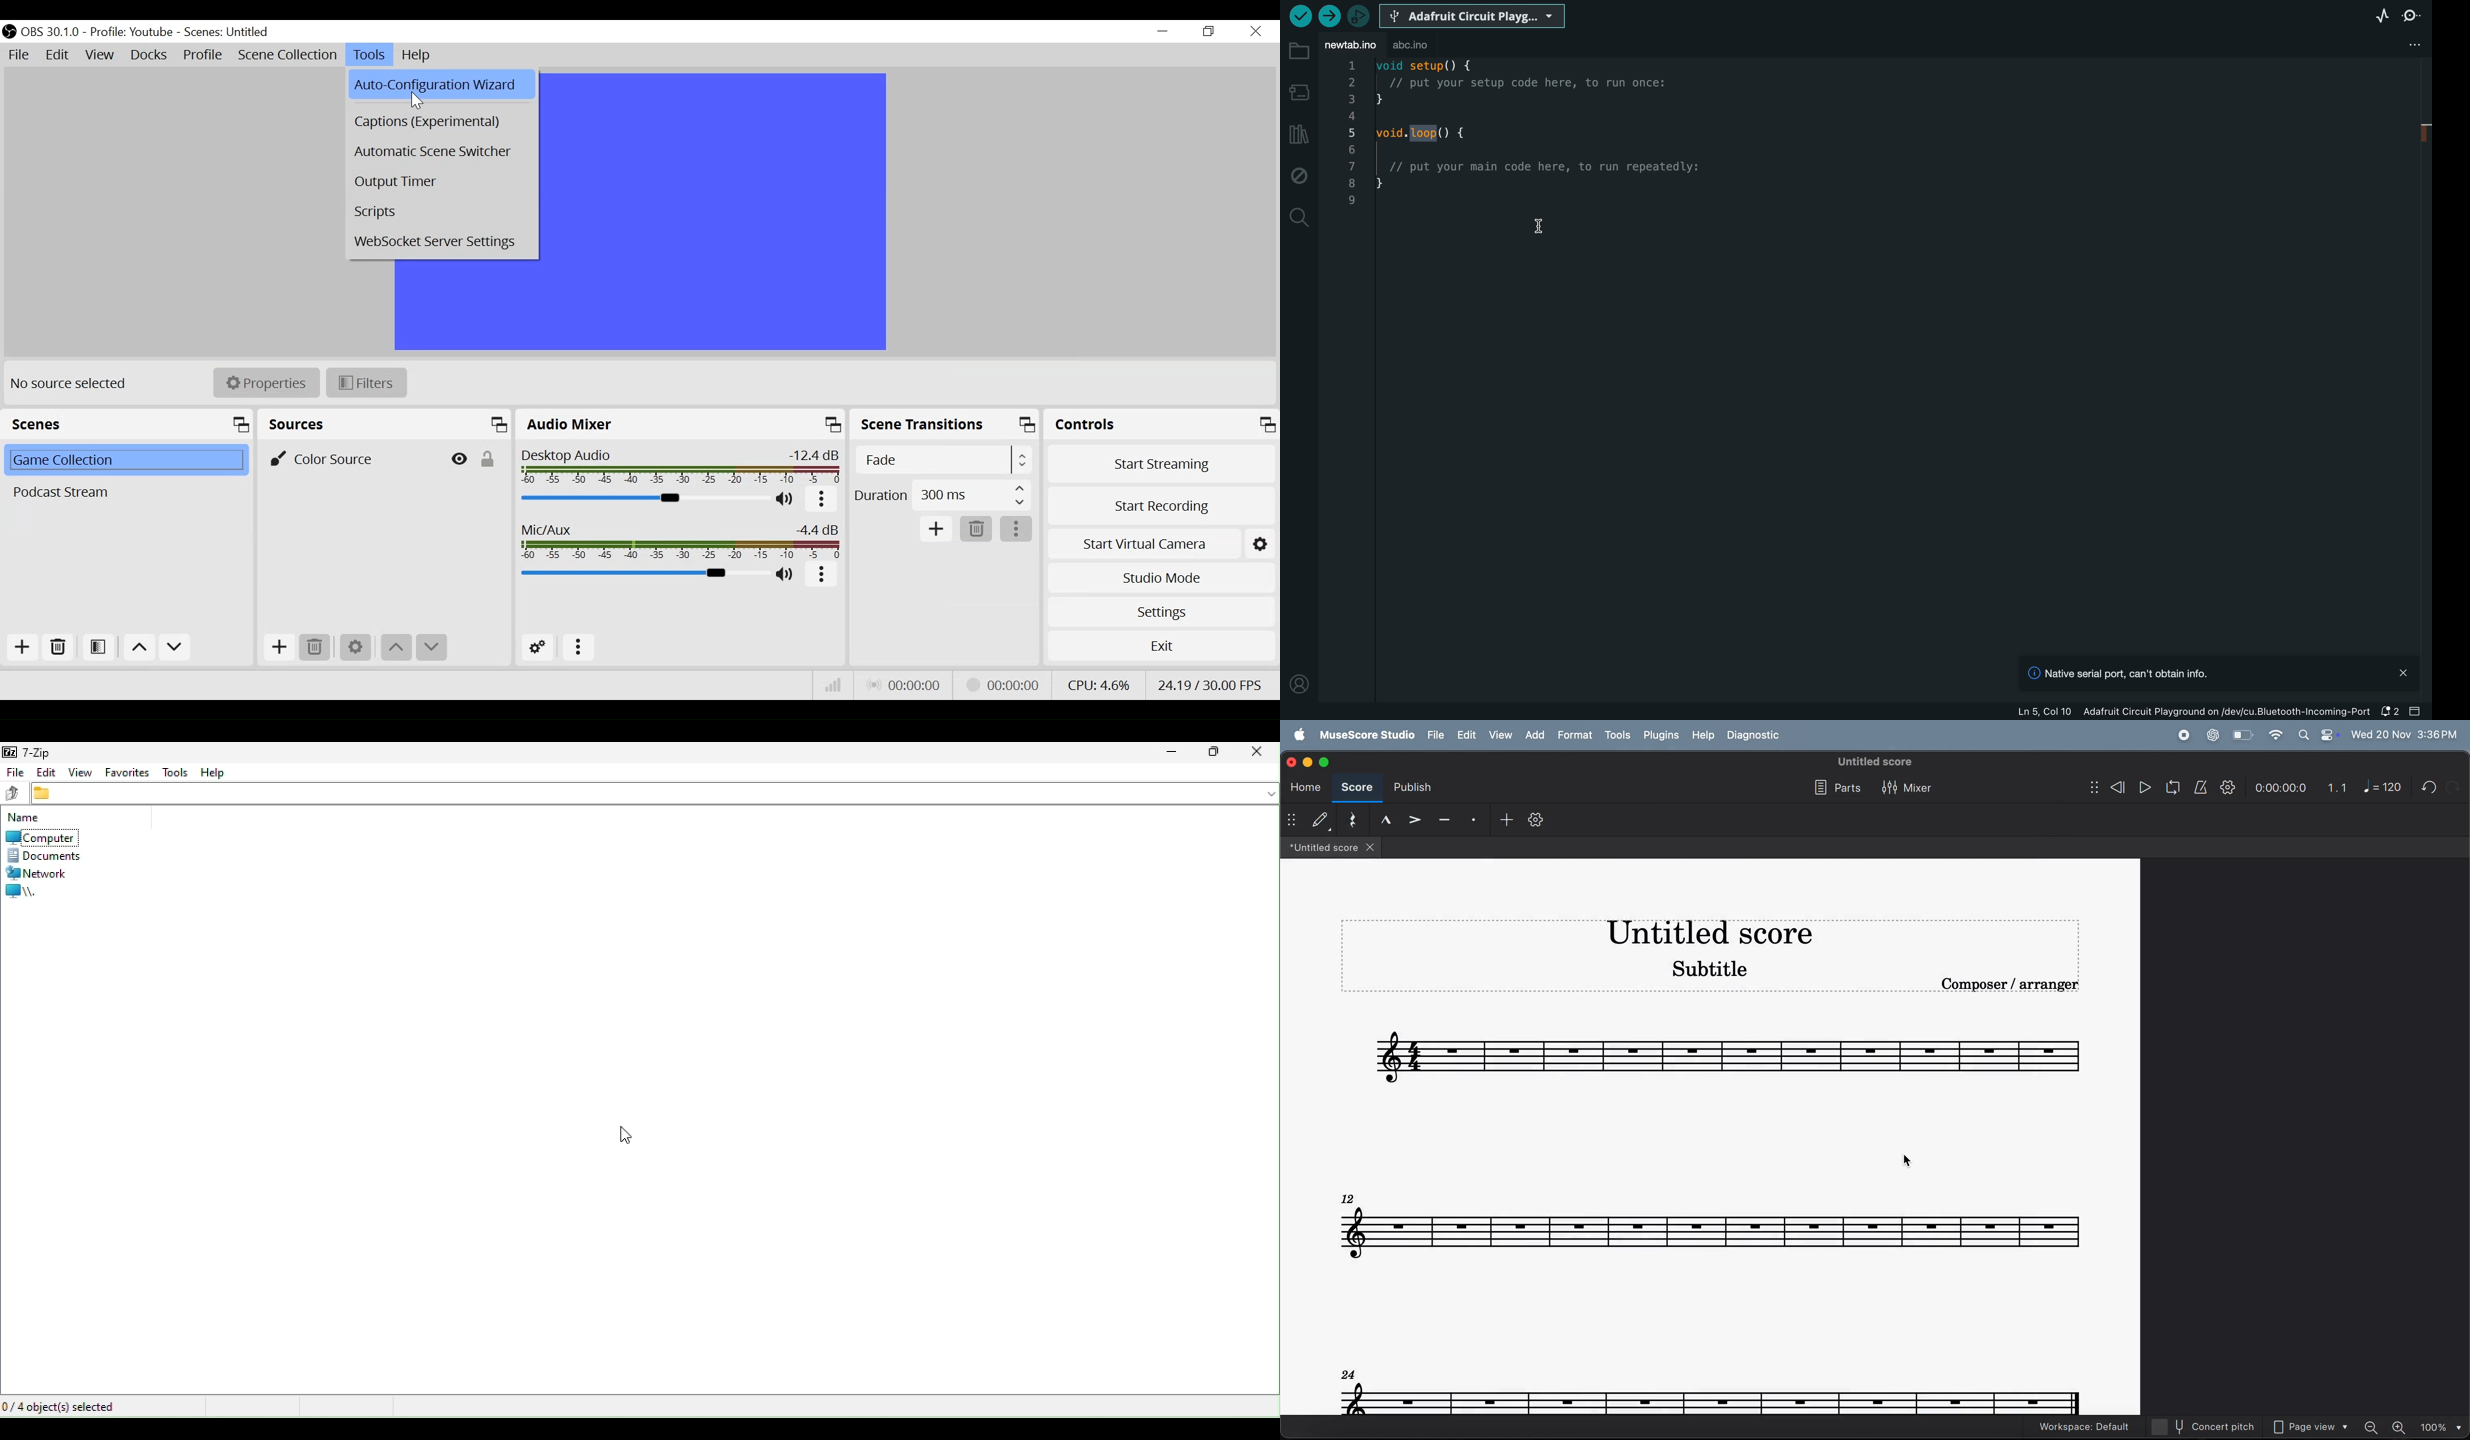 Image resolution: width=2492 pixels, height=1456 pixels. Describe the element at coordinates (98, 647) in the screenshot. I see `Open Scene Filter` at that location.